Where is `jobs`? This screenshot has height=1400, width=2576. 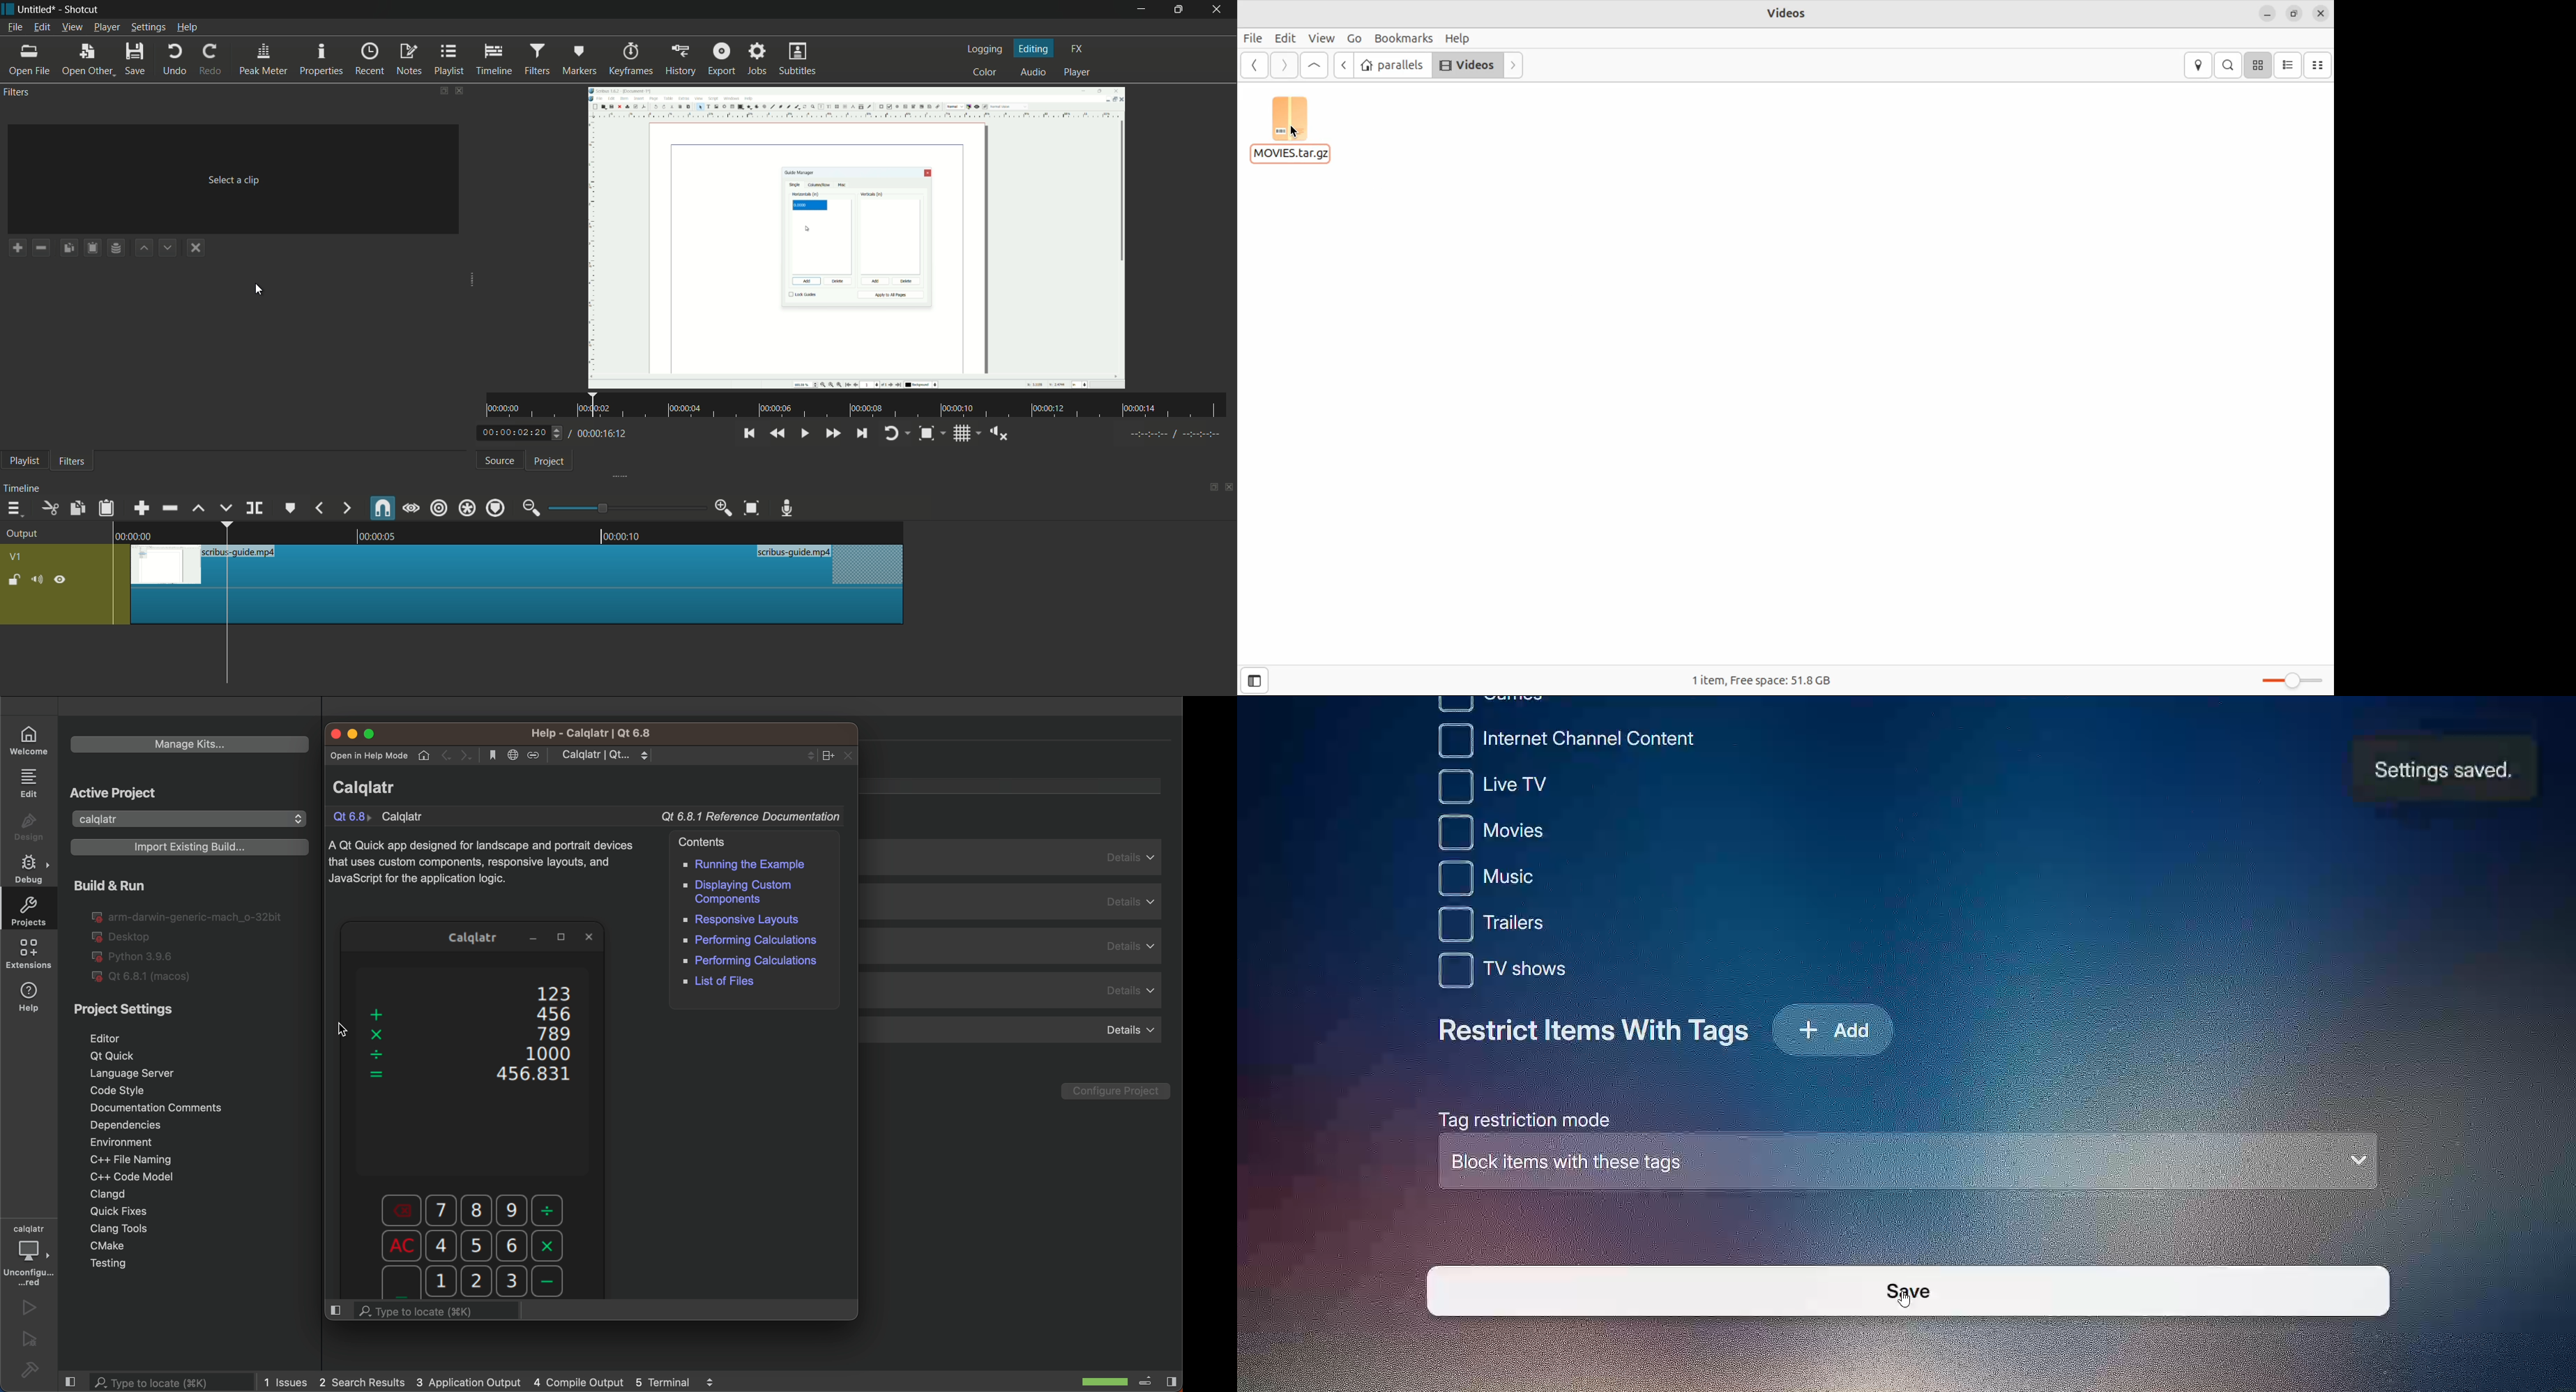 jobs is located at coordinates (758, 58).